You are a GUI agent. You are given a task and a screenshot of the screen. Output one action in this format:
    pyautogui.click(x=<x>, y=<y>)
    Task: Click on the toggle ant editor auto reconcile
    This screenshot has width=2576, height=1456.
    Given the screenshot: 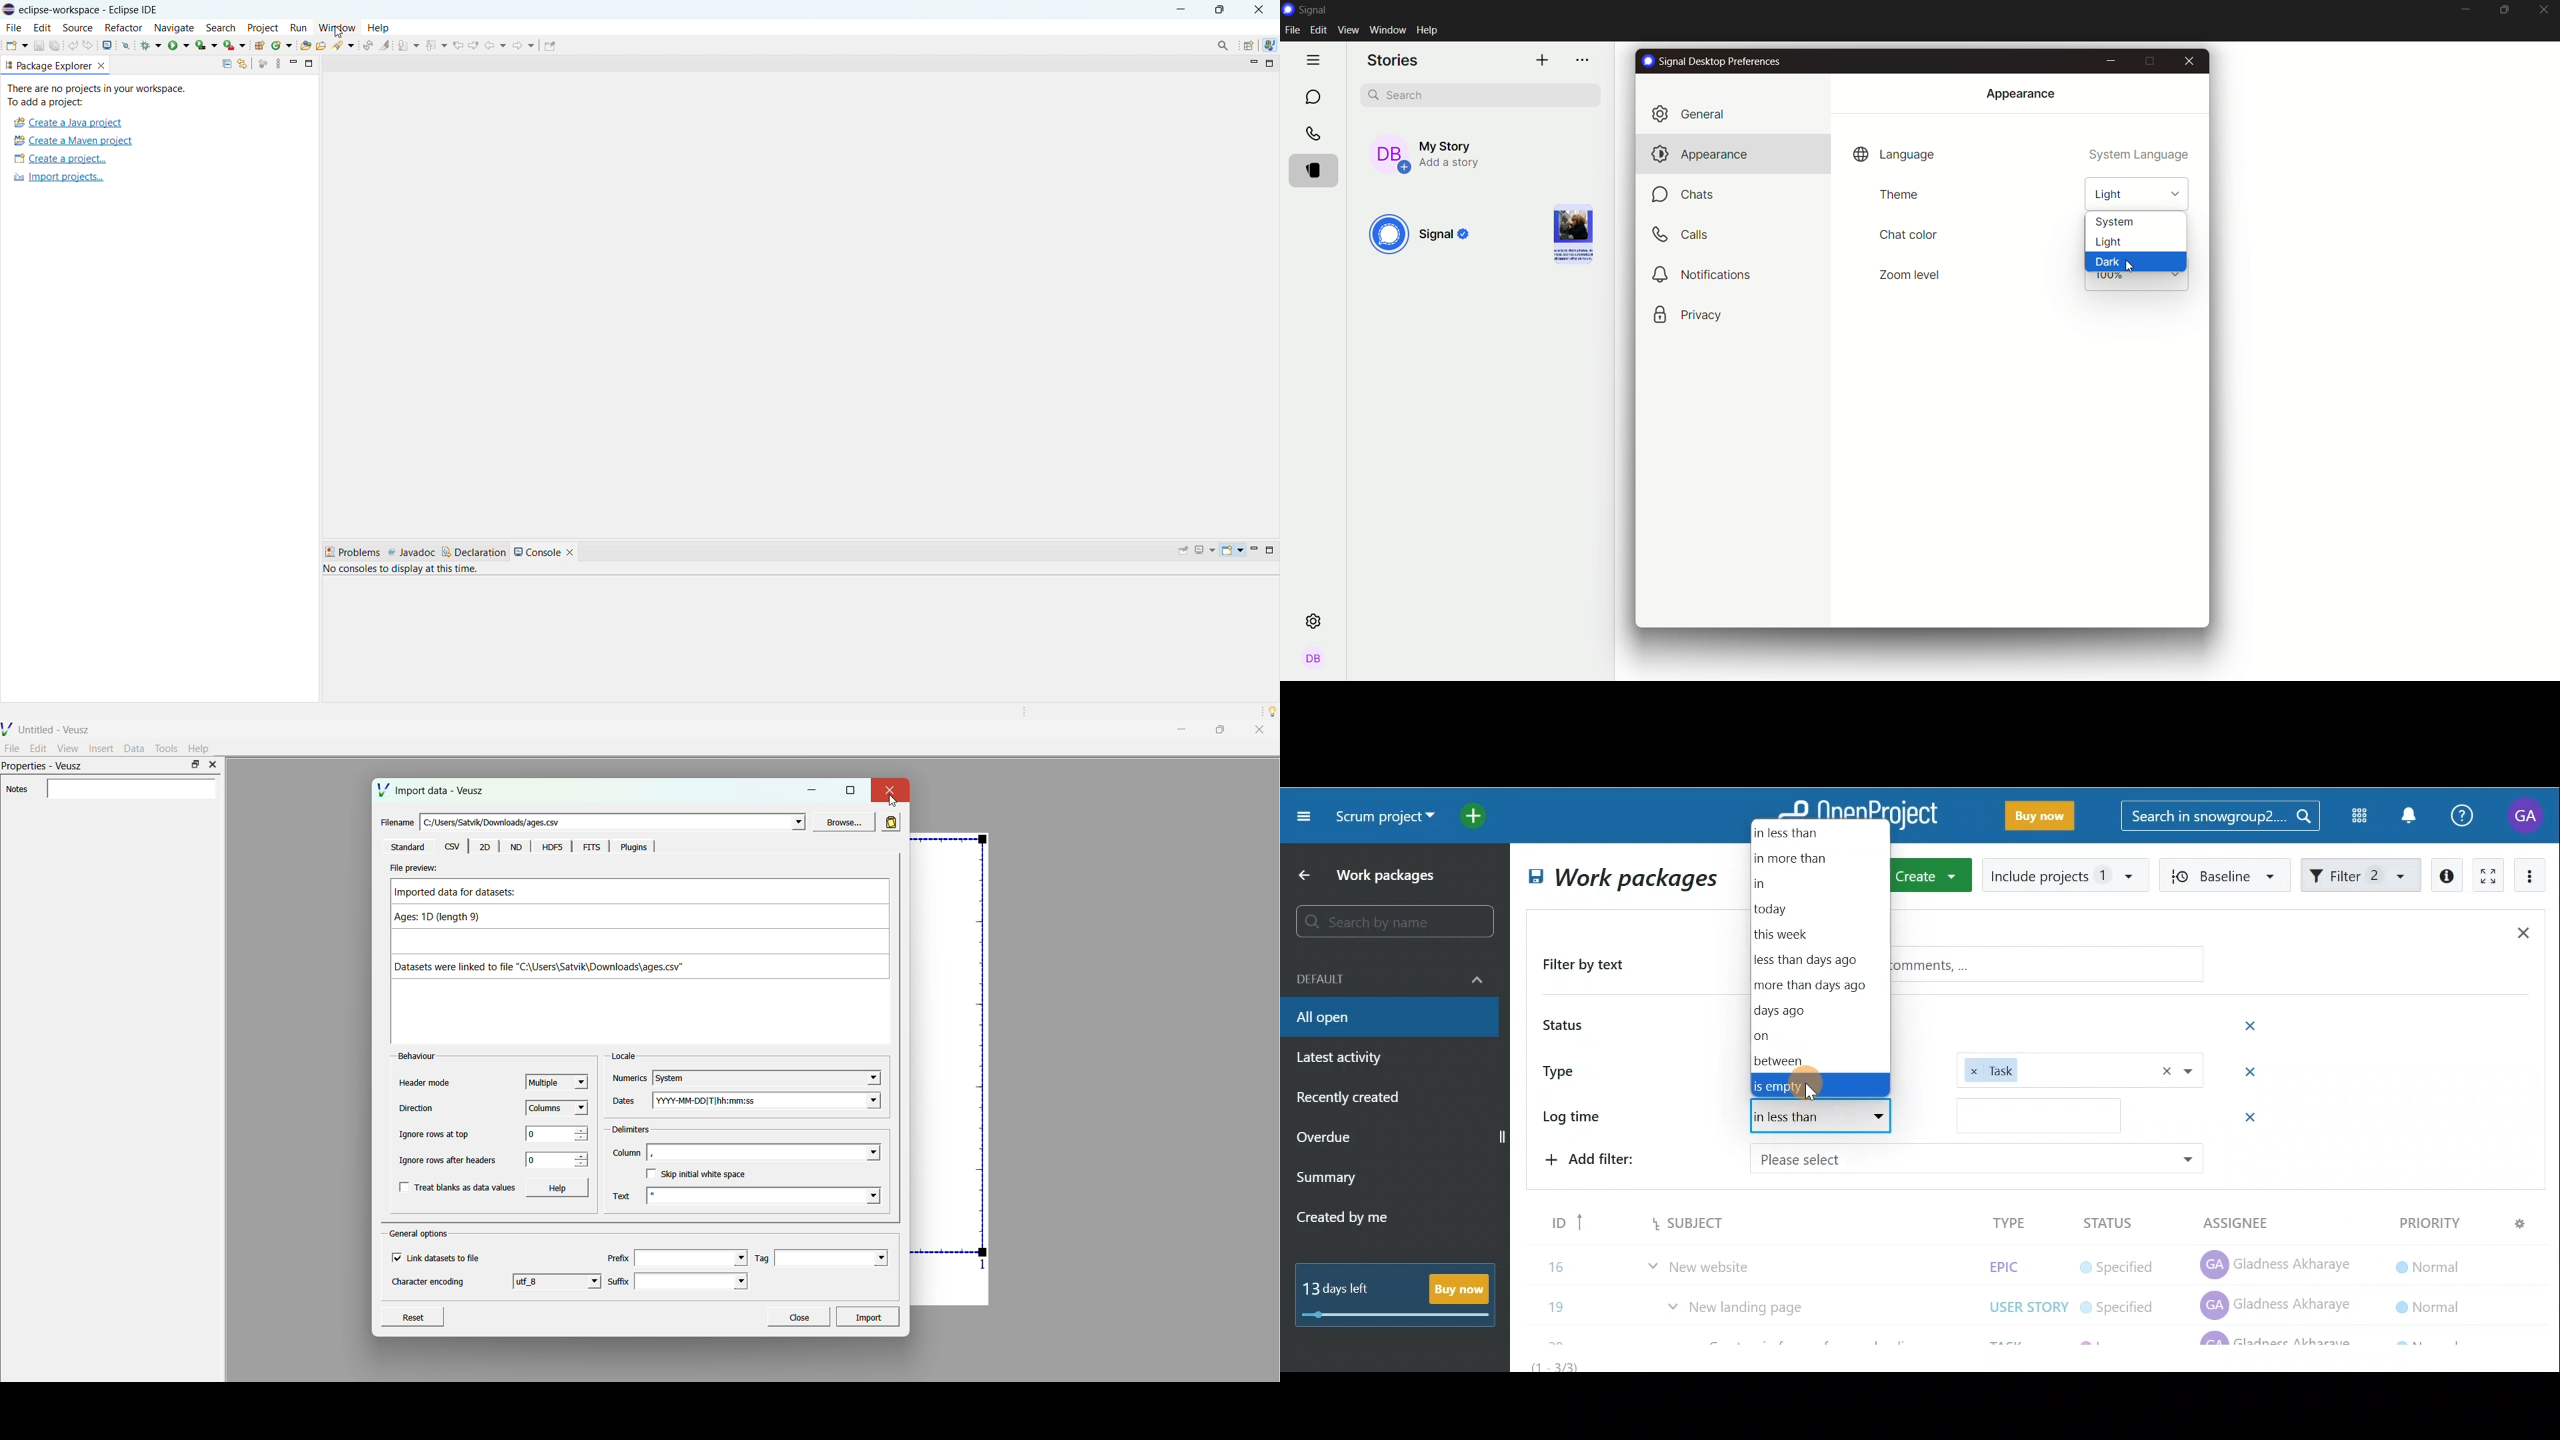 What is the action you would take?
    pyautogui.click(x=369, y=45)
    